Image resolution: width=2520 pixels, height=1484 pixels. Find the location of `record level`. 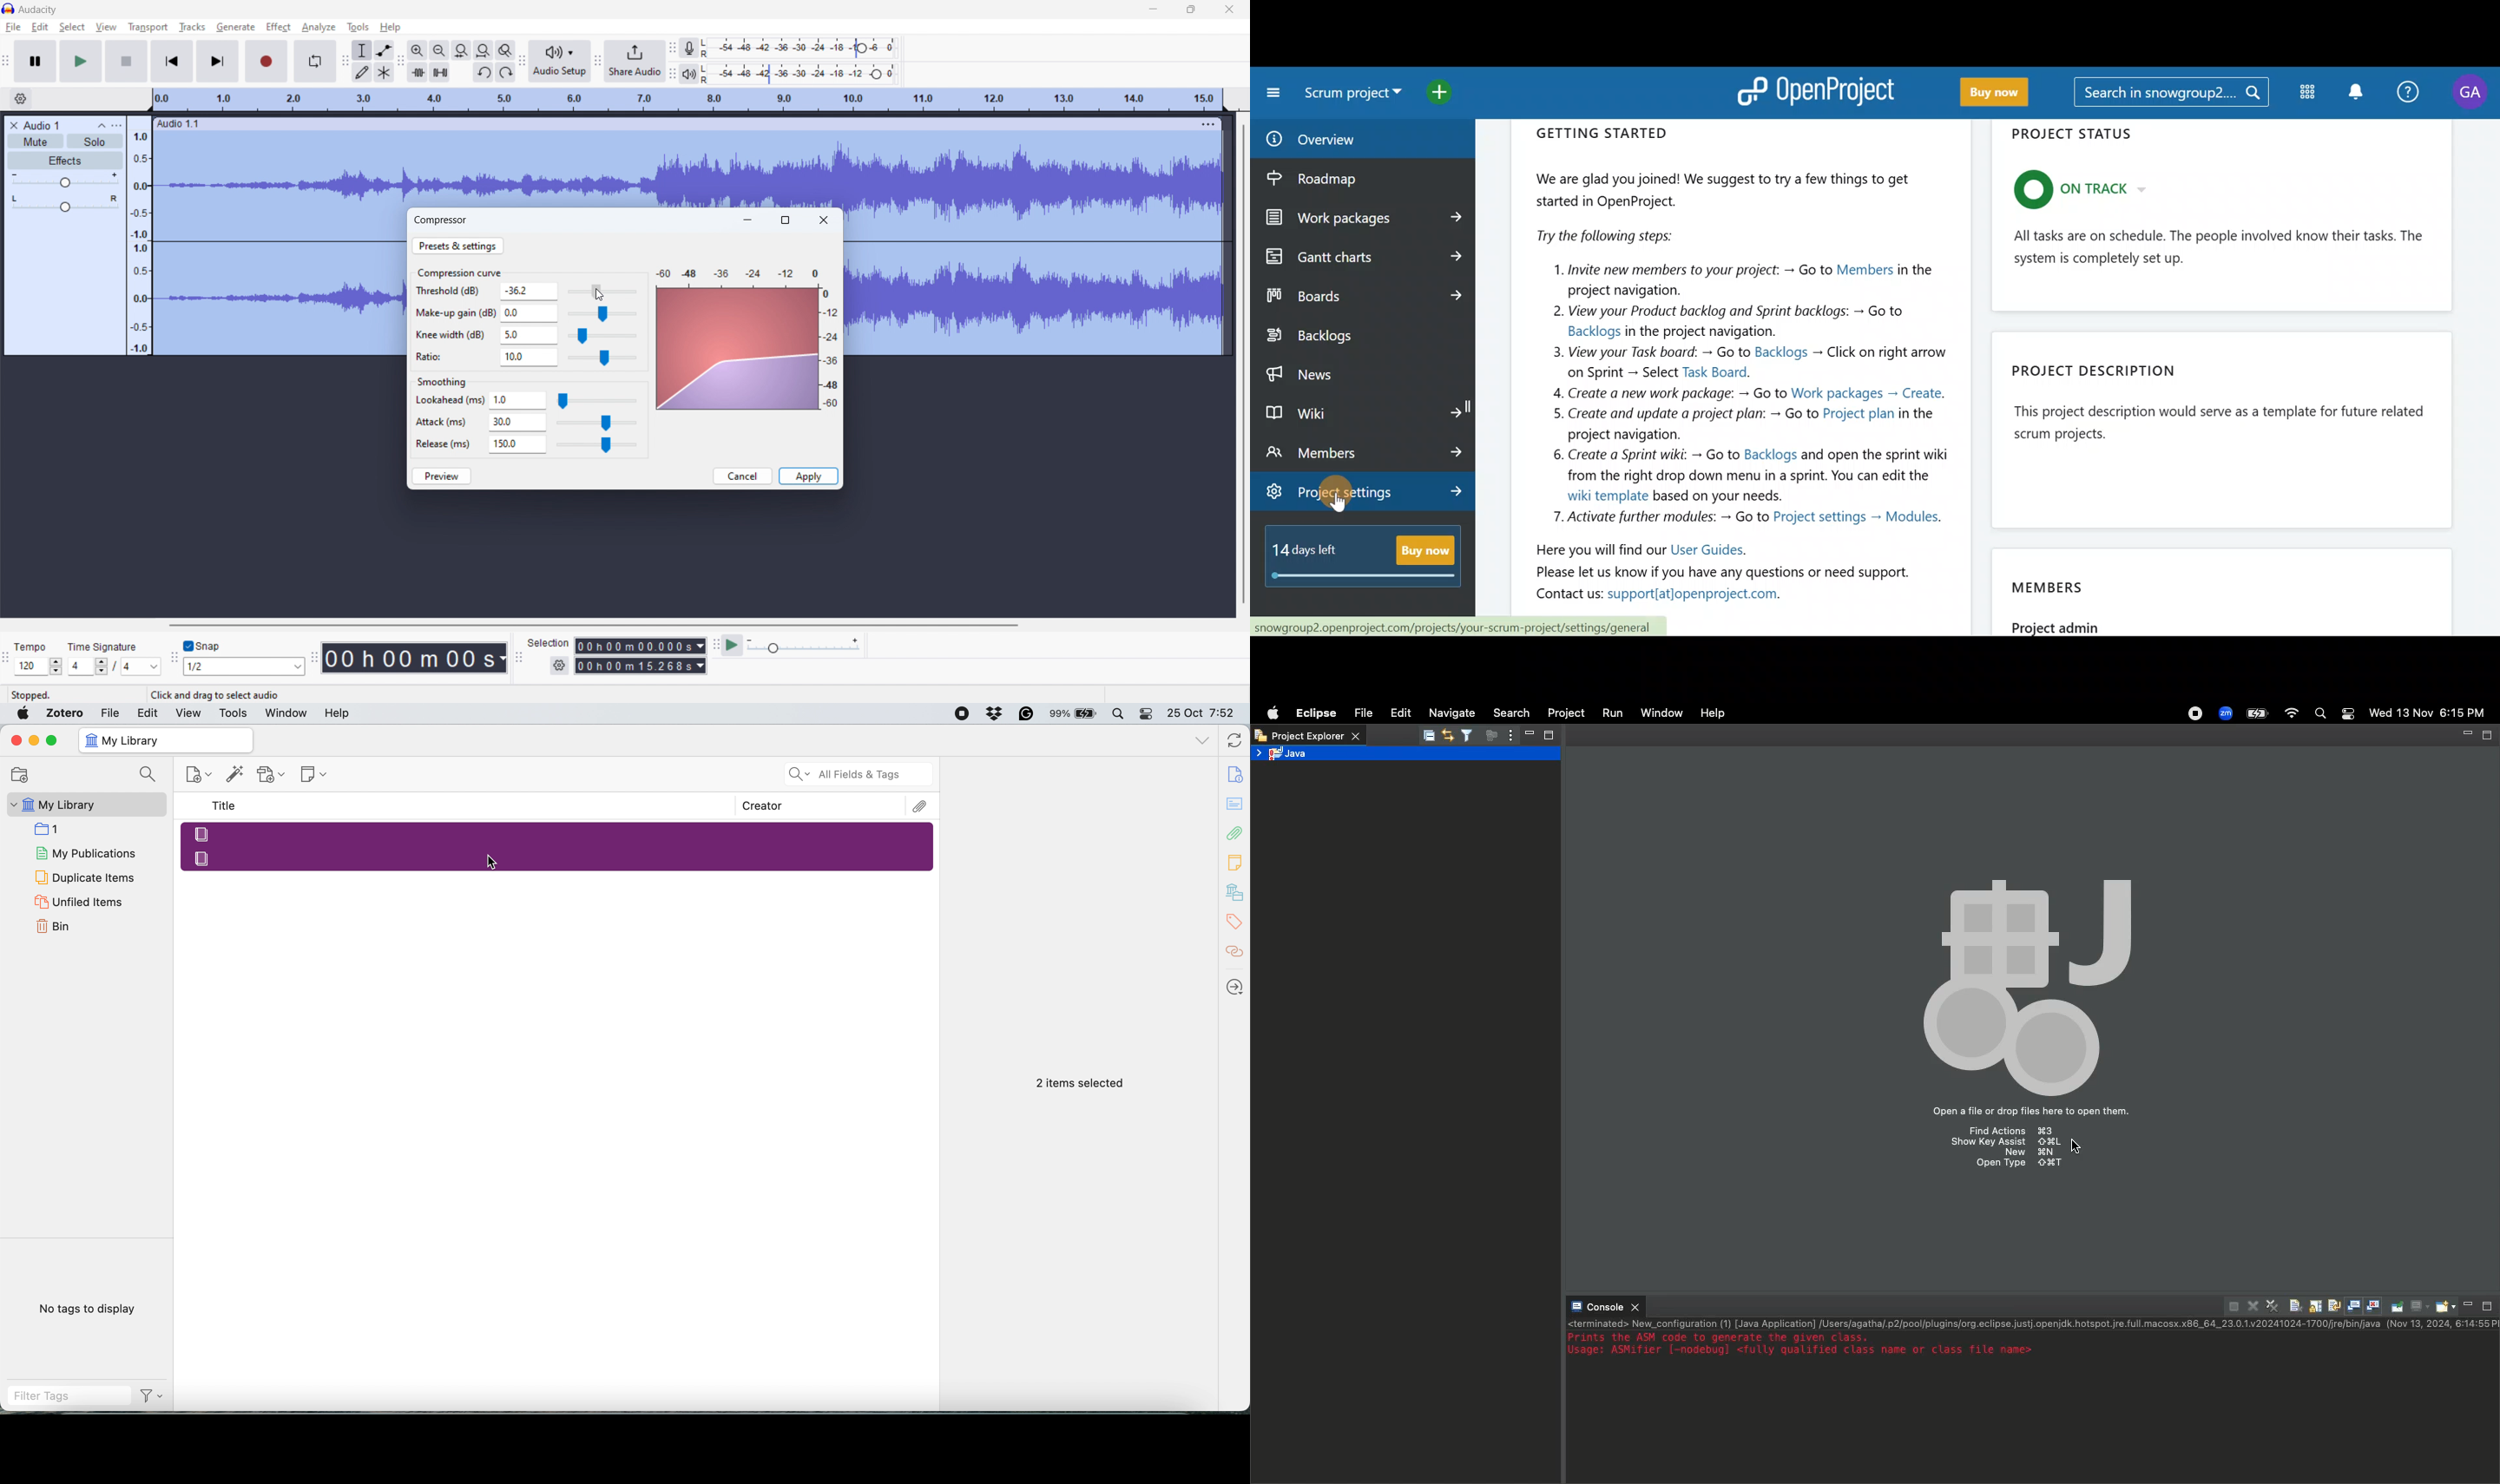

record level is located at coordinates (809, 48).